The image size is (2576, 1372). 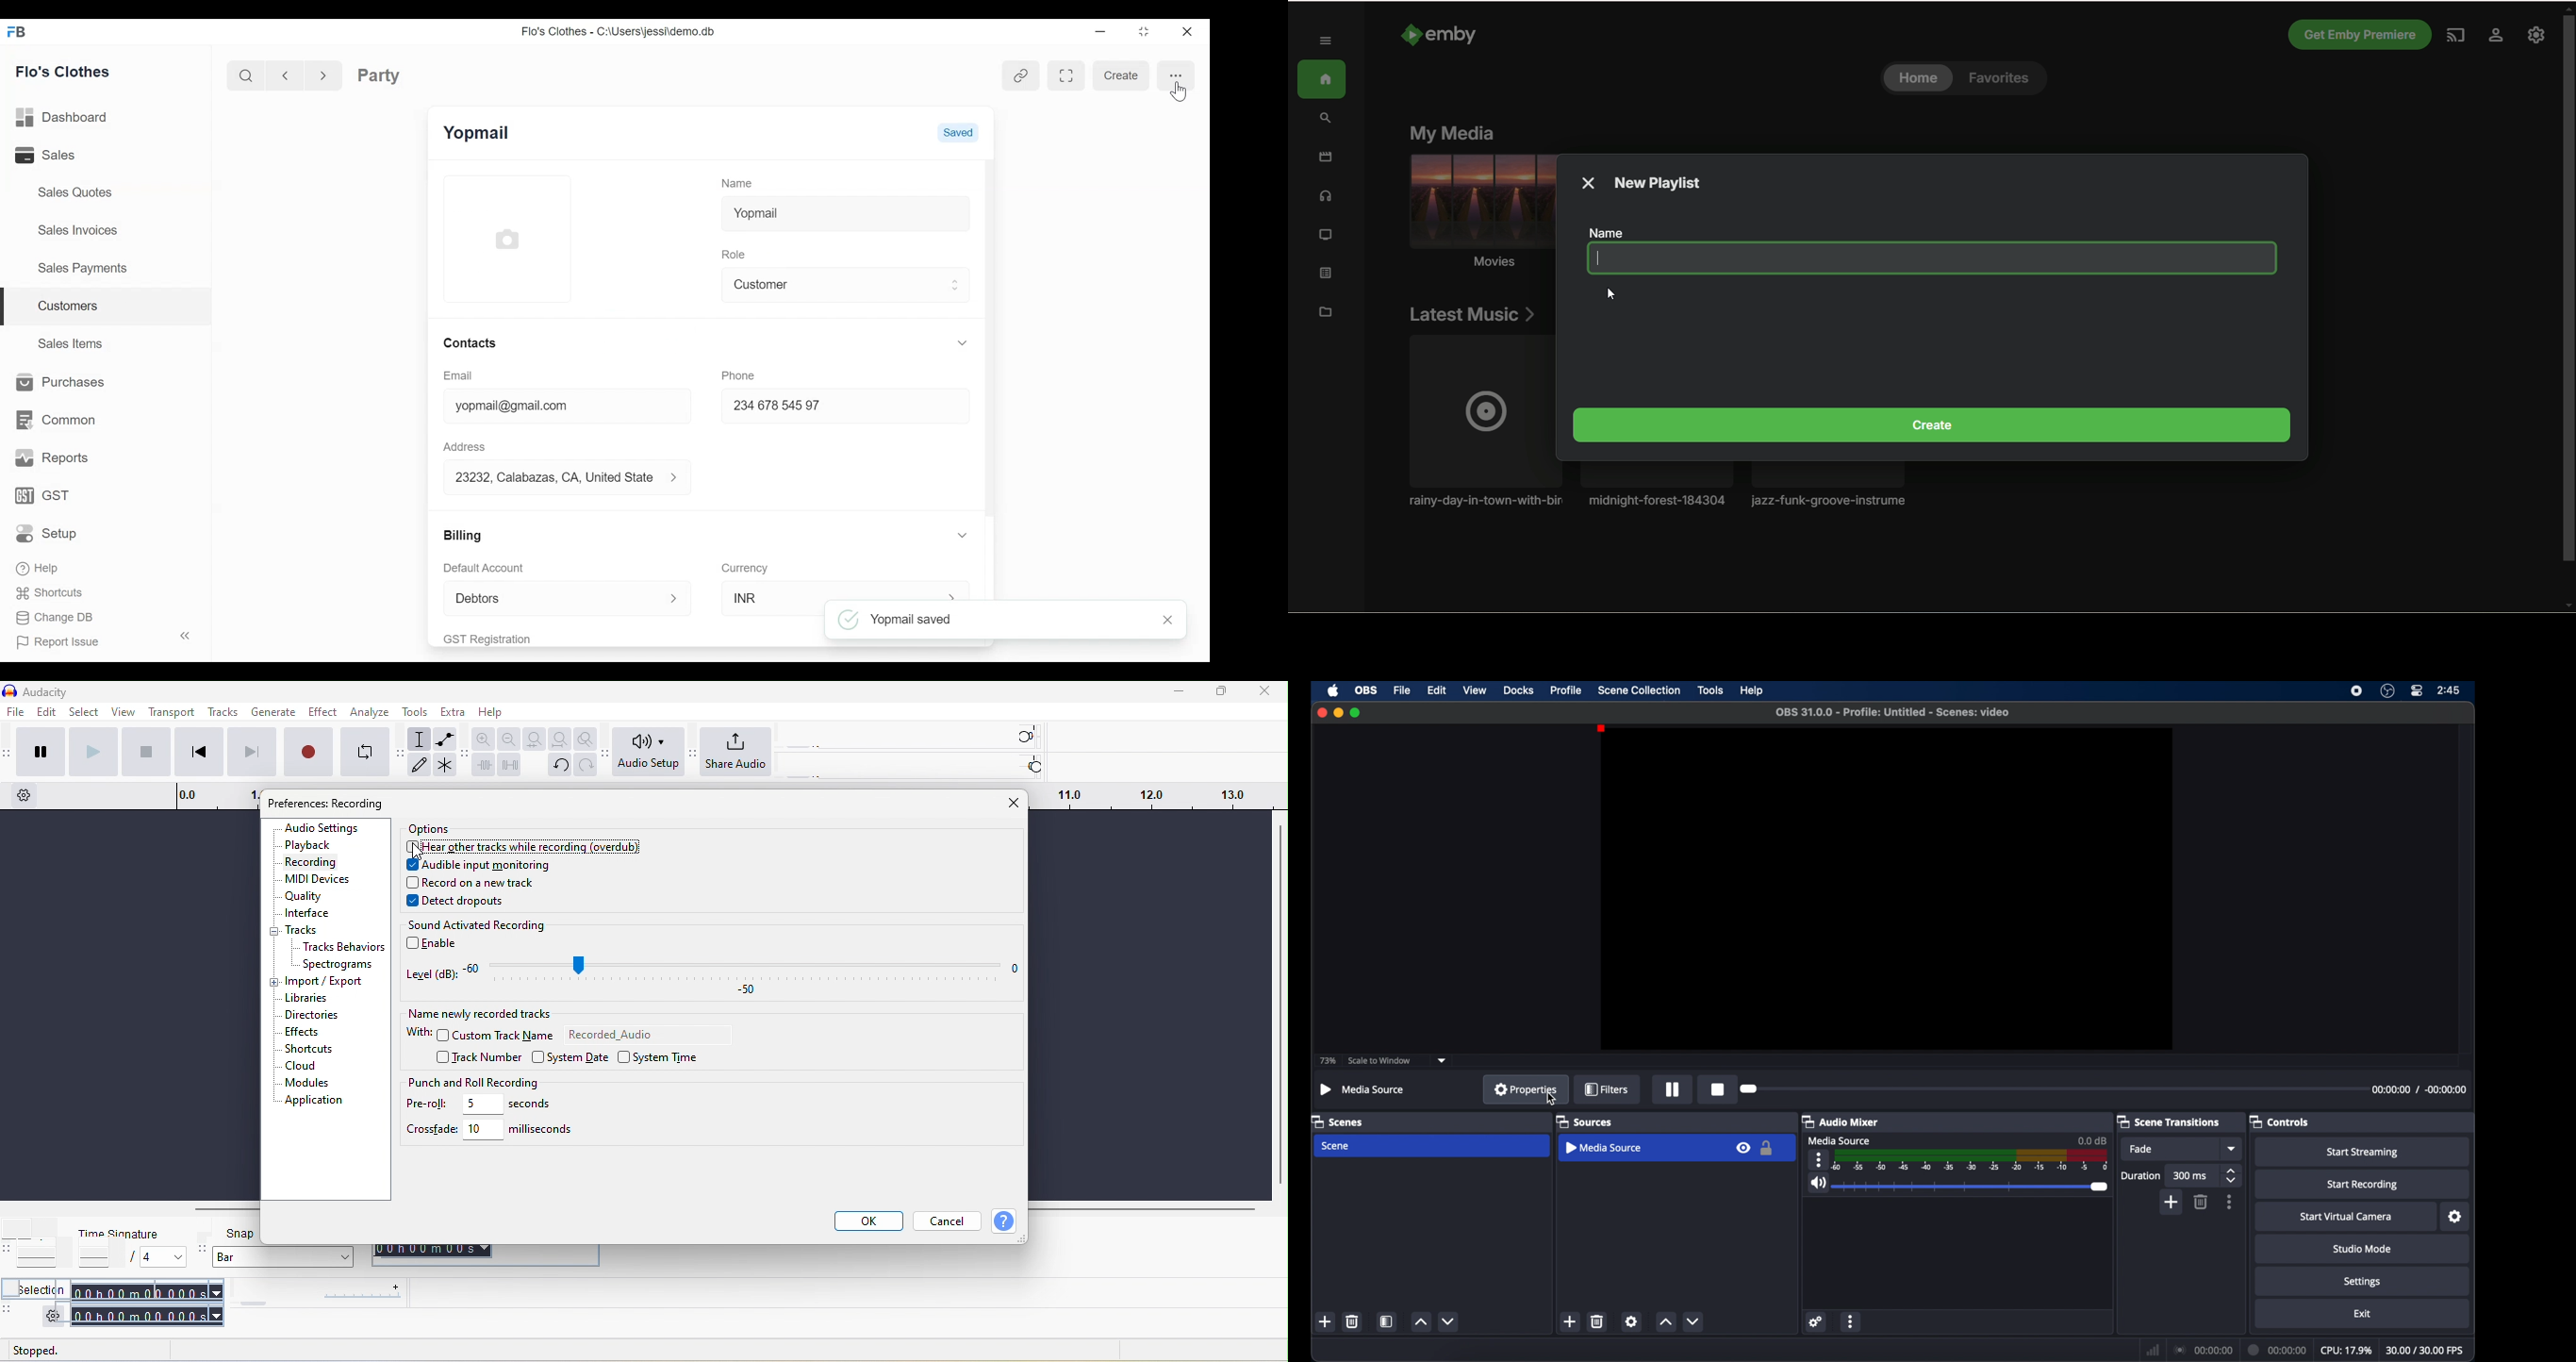 I want to click on start virtual camera, so click(x=2347, y=1217).